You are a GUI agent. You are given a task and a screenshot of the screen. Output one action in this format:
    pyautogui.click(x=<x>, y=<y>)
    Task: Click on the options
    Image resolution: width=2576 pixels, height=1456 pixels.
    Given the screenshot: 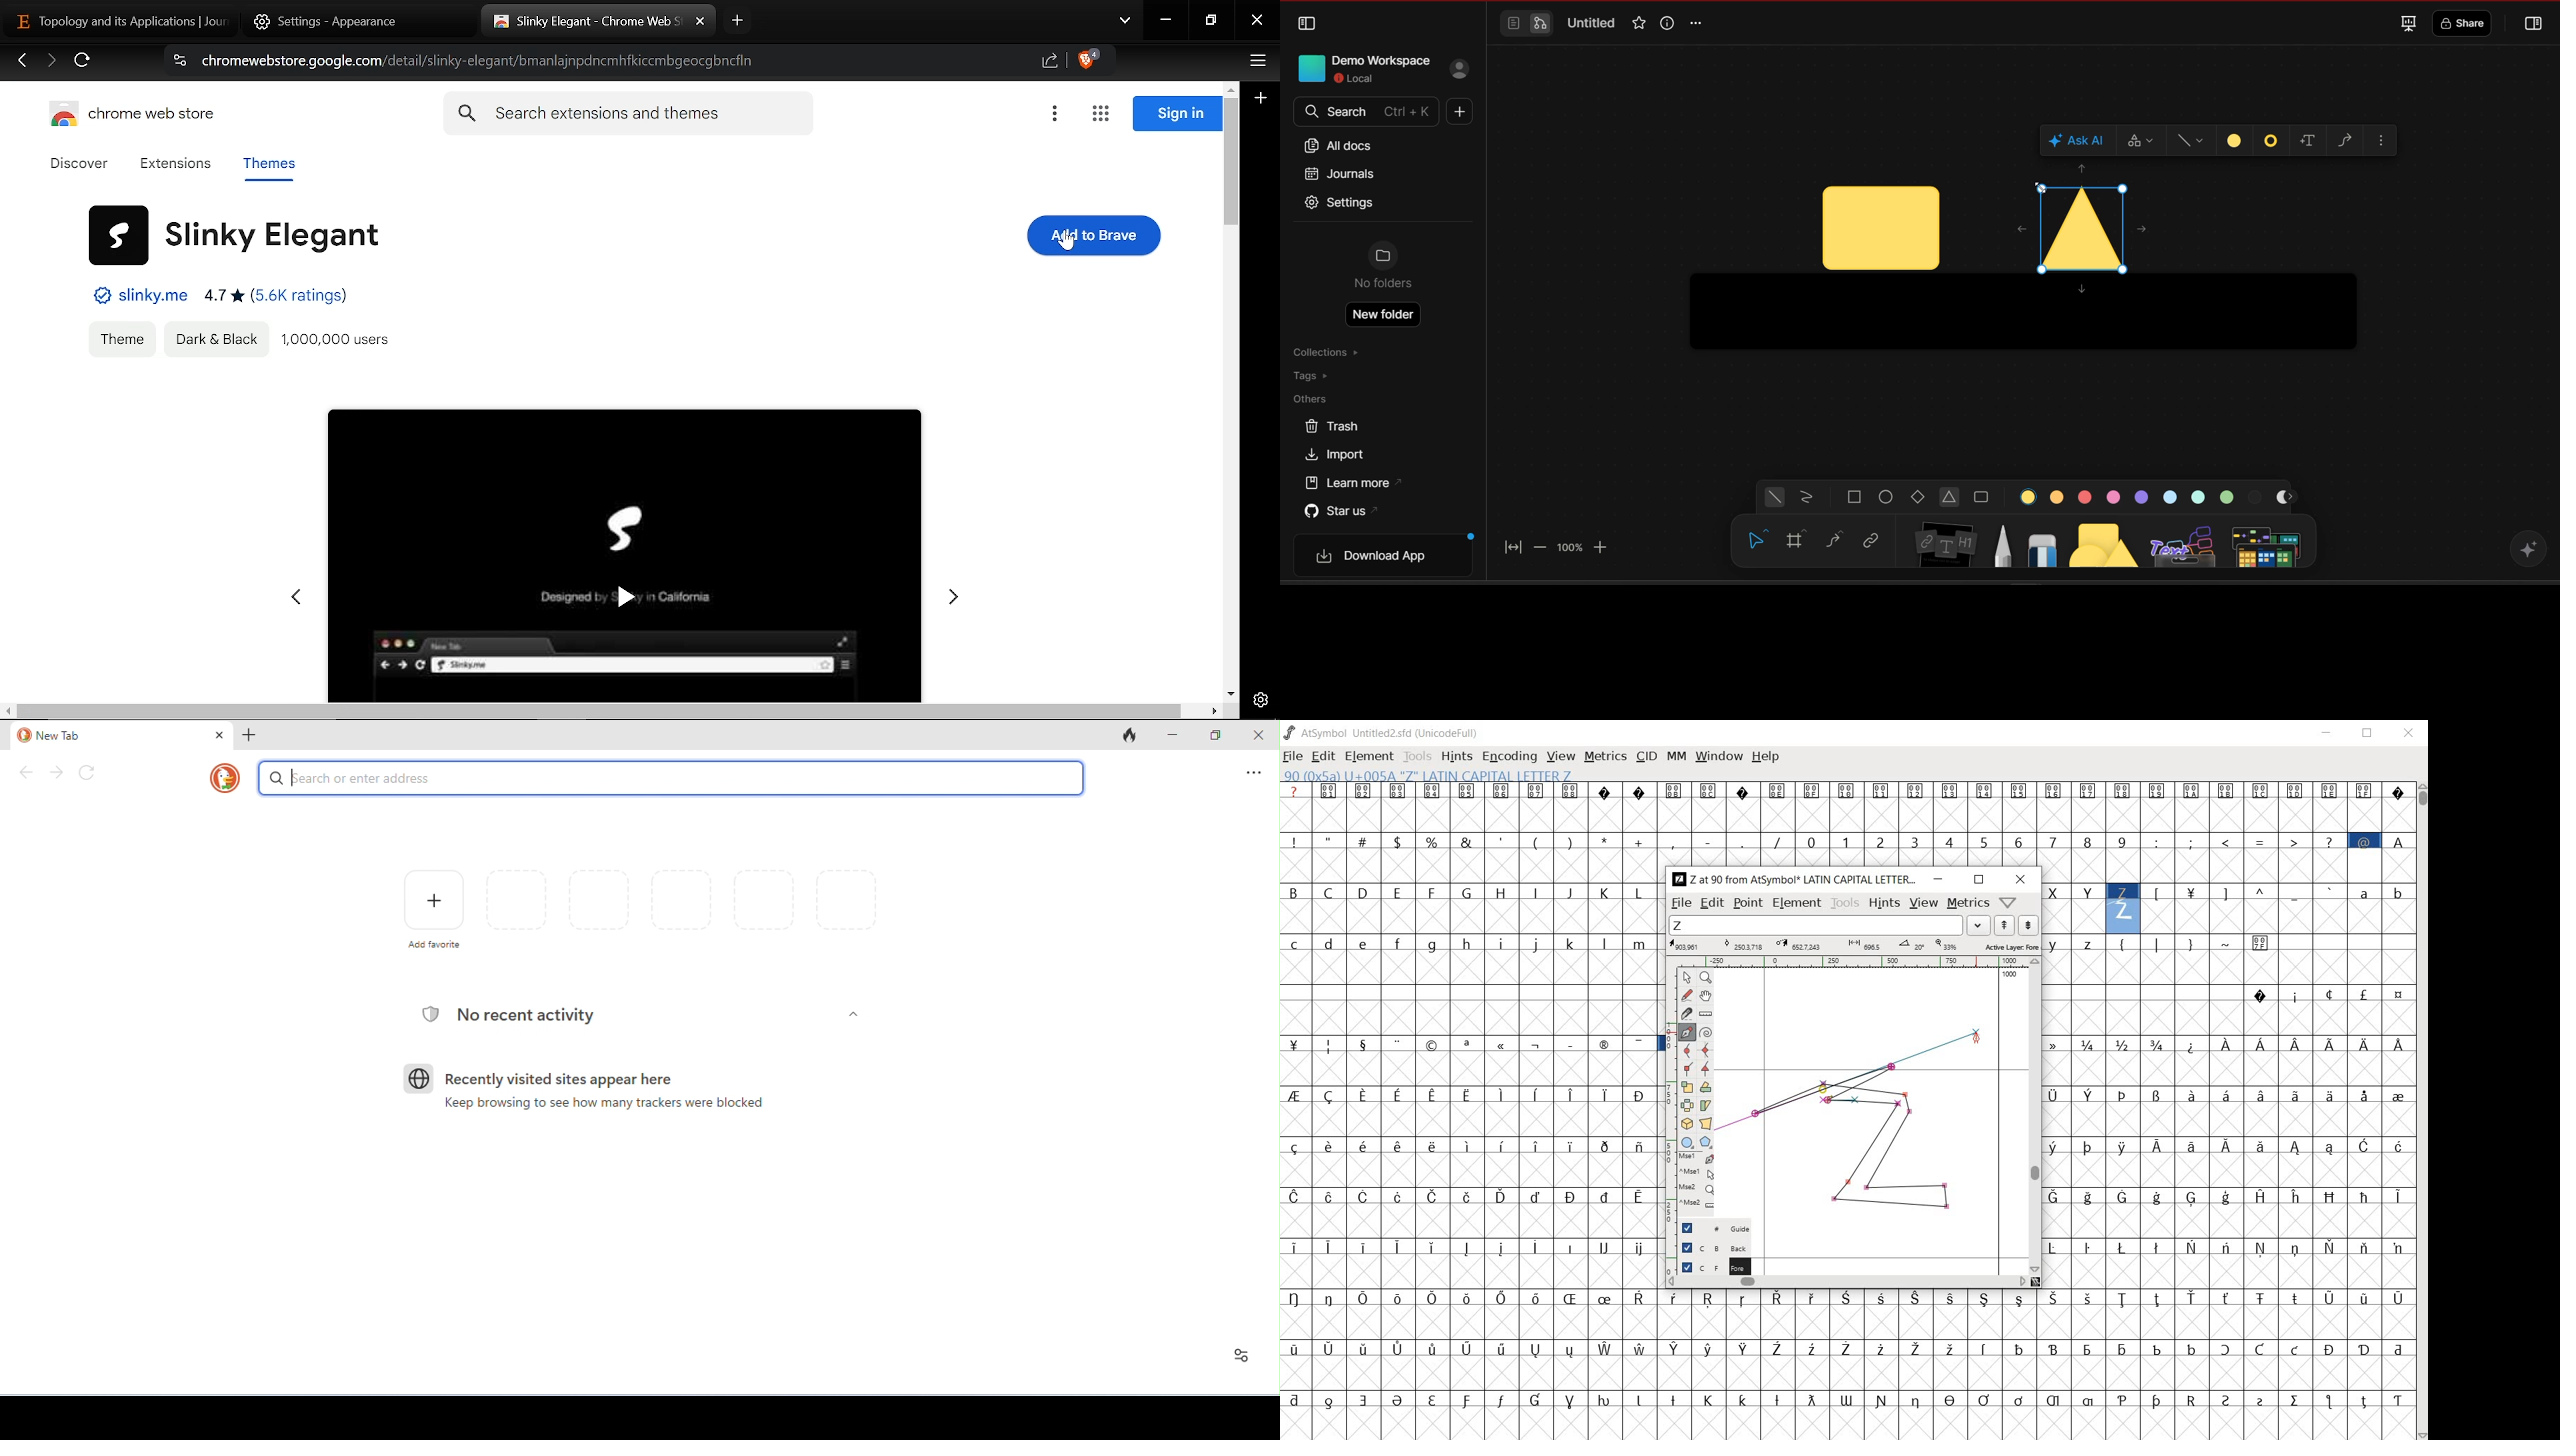 What is the action you would take?
    pyautogui.click(x=1699, y=23)
    